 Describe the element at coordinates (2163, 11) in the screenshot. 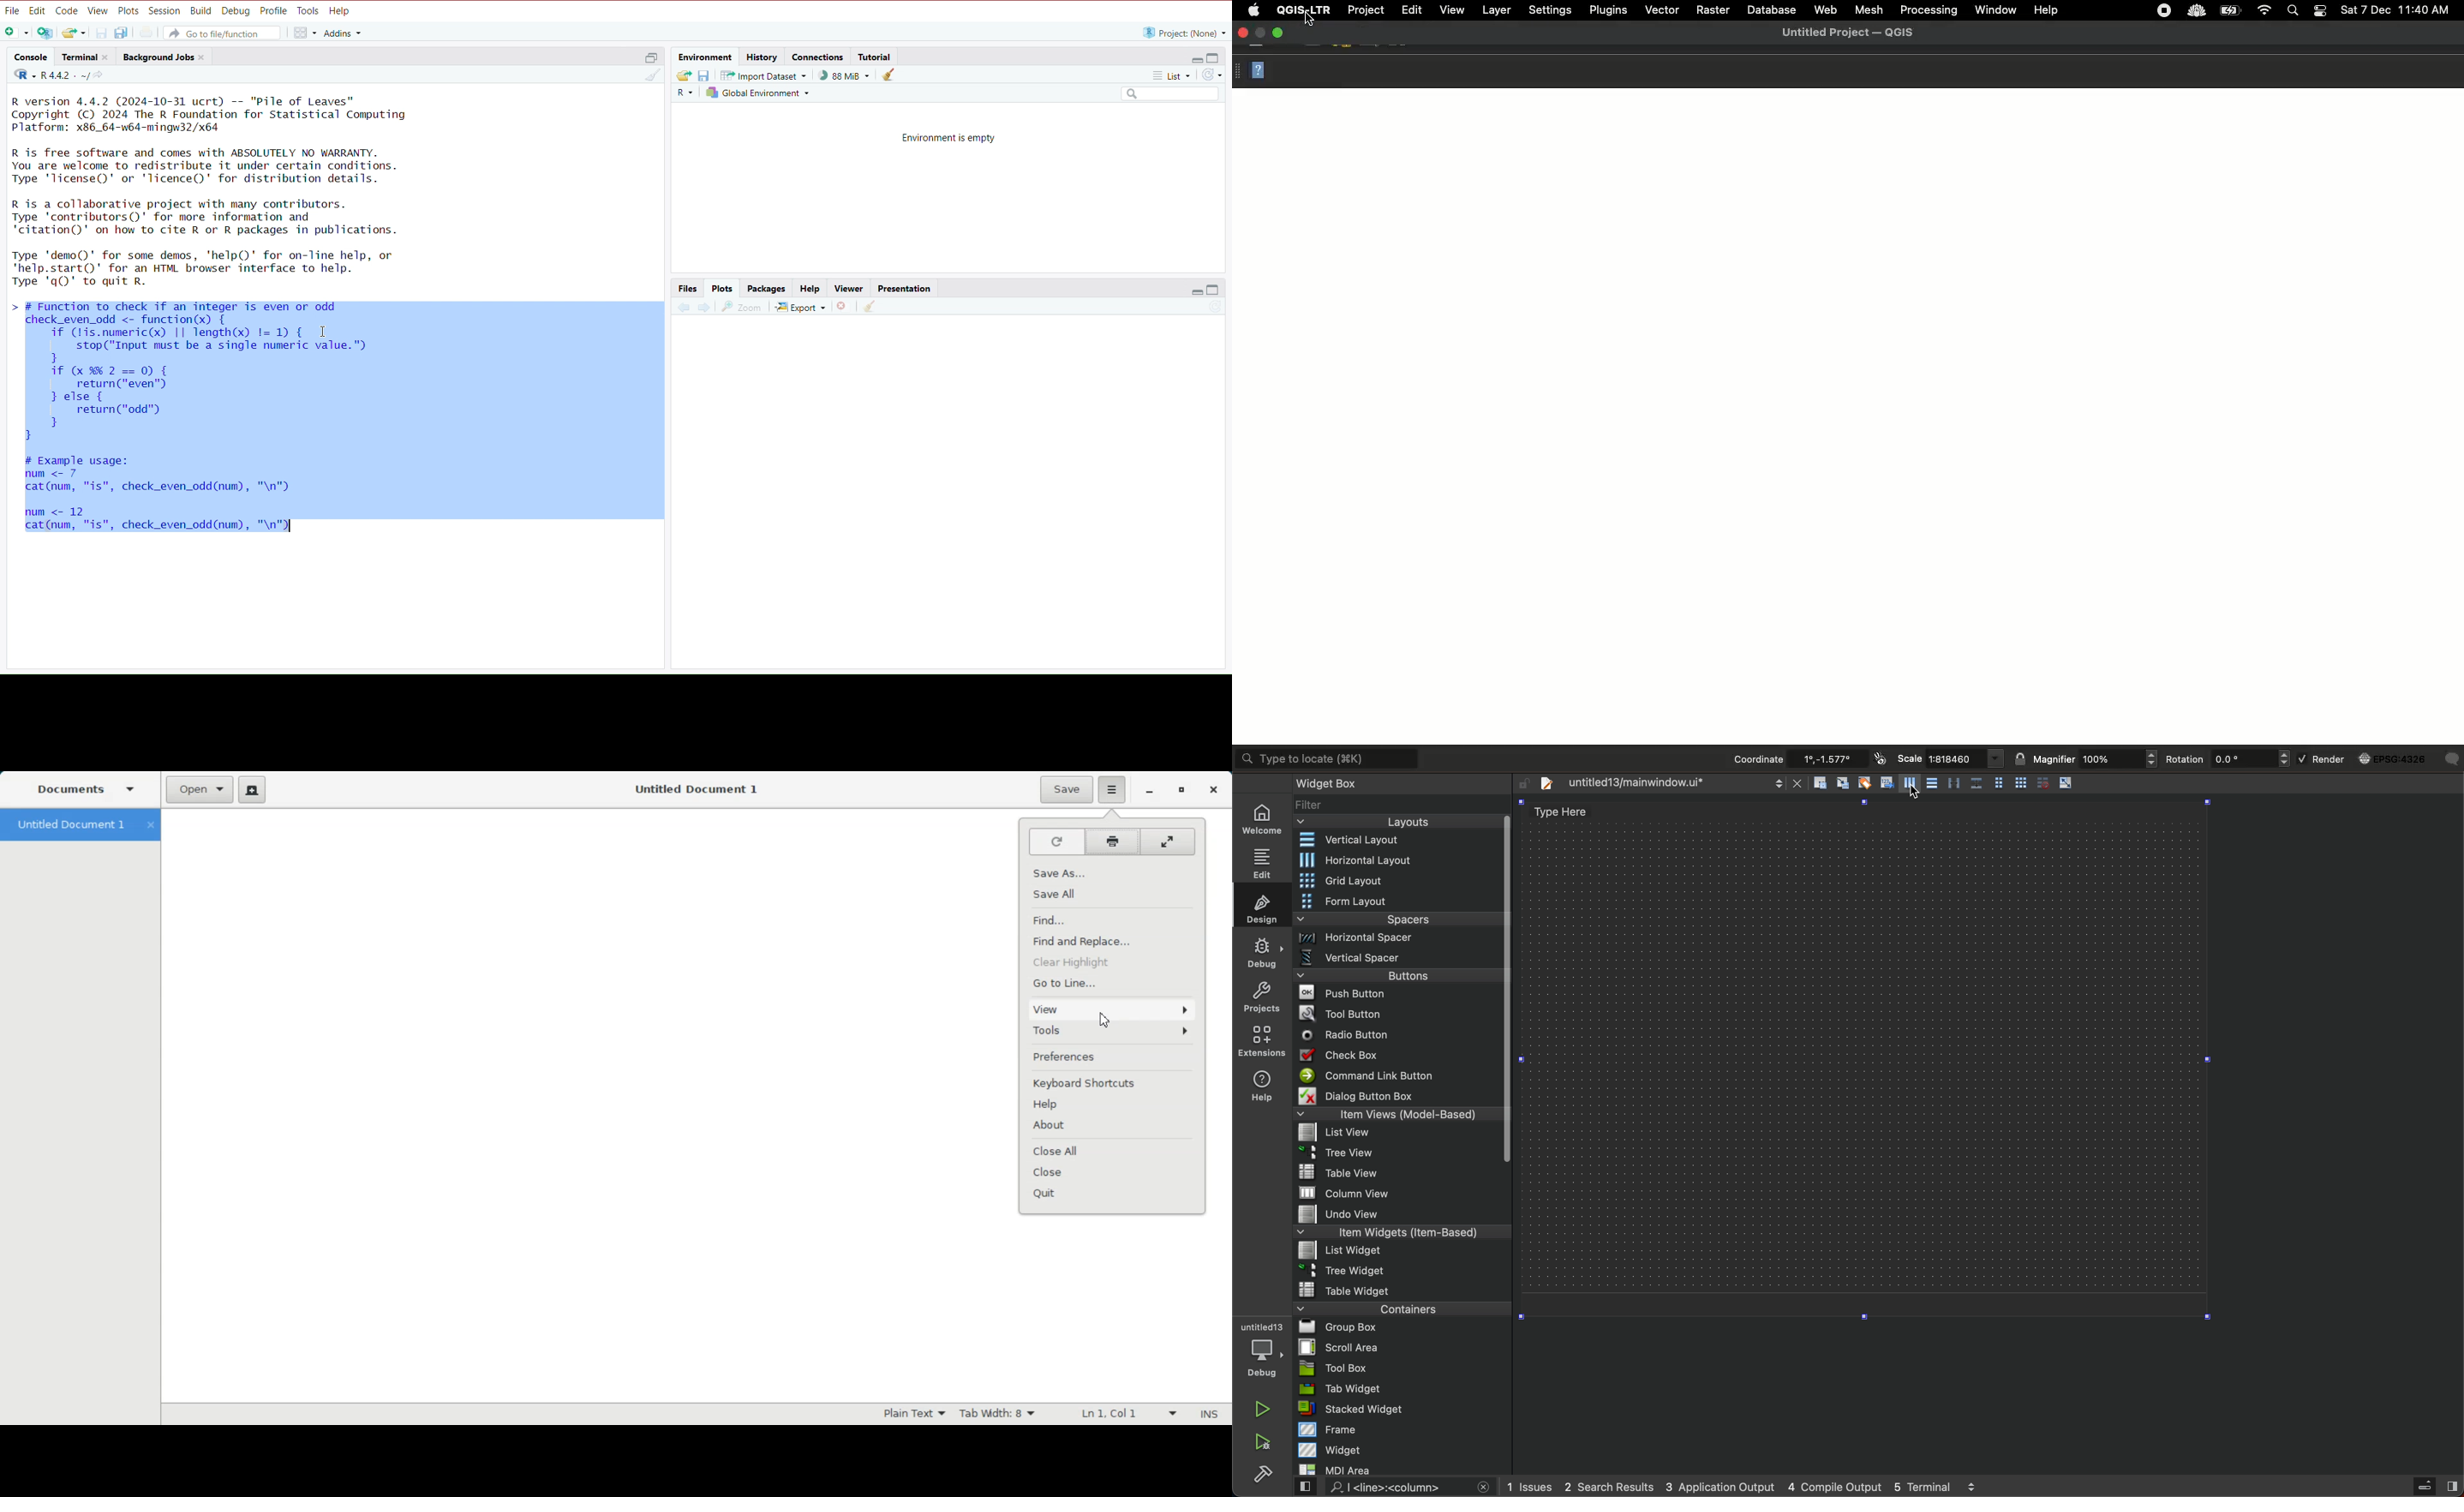

I see `stop recording` at that location.